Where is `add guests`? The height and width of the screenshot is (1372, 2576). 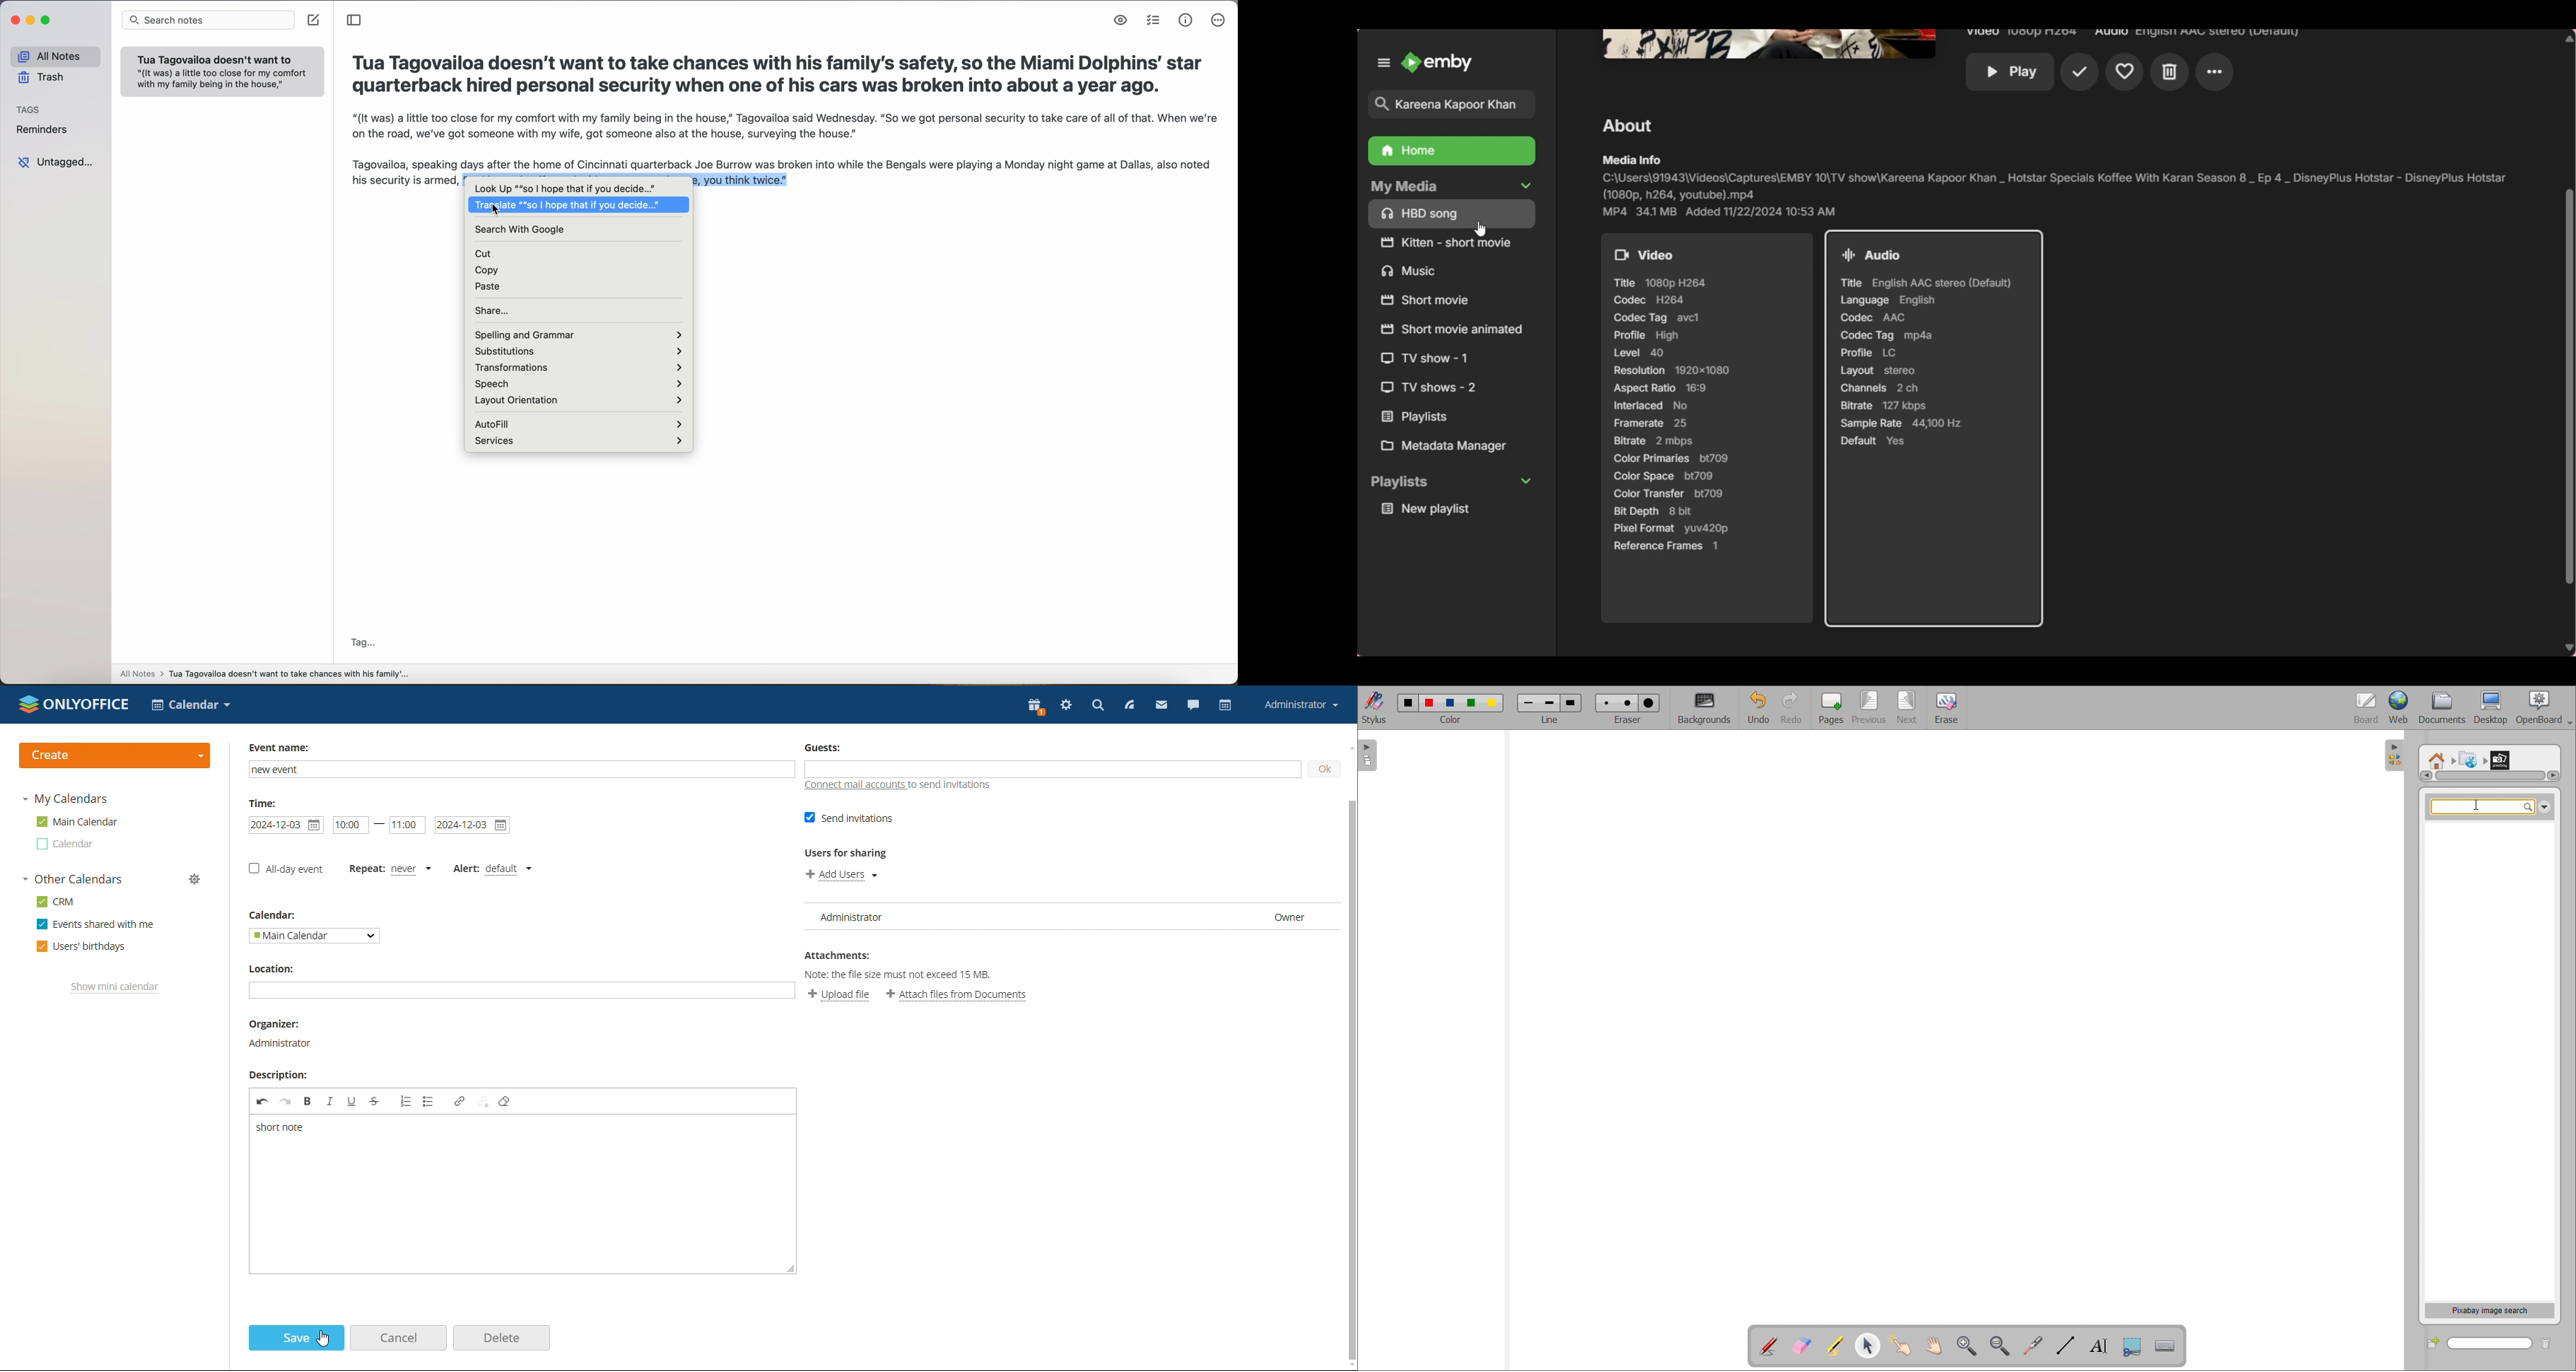
add guests is located at coordinates (1052, 769).